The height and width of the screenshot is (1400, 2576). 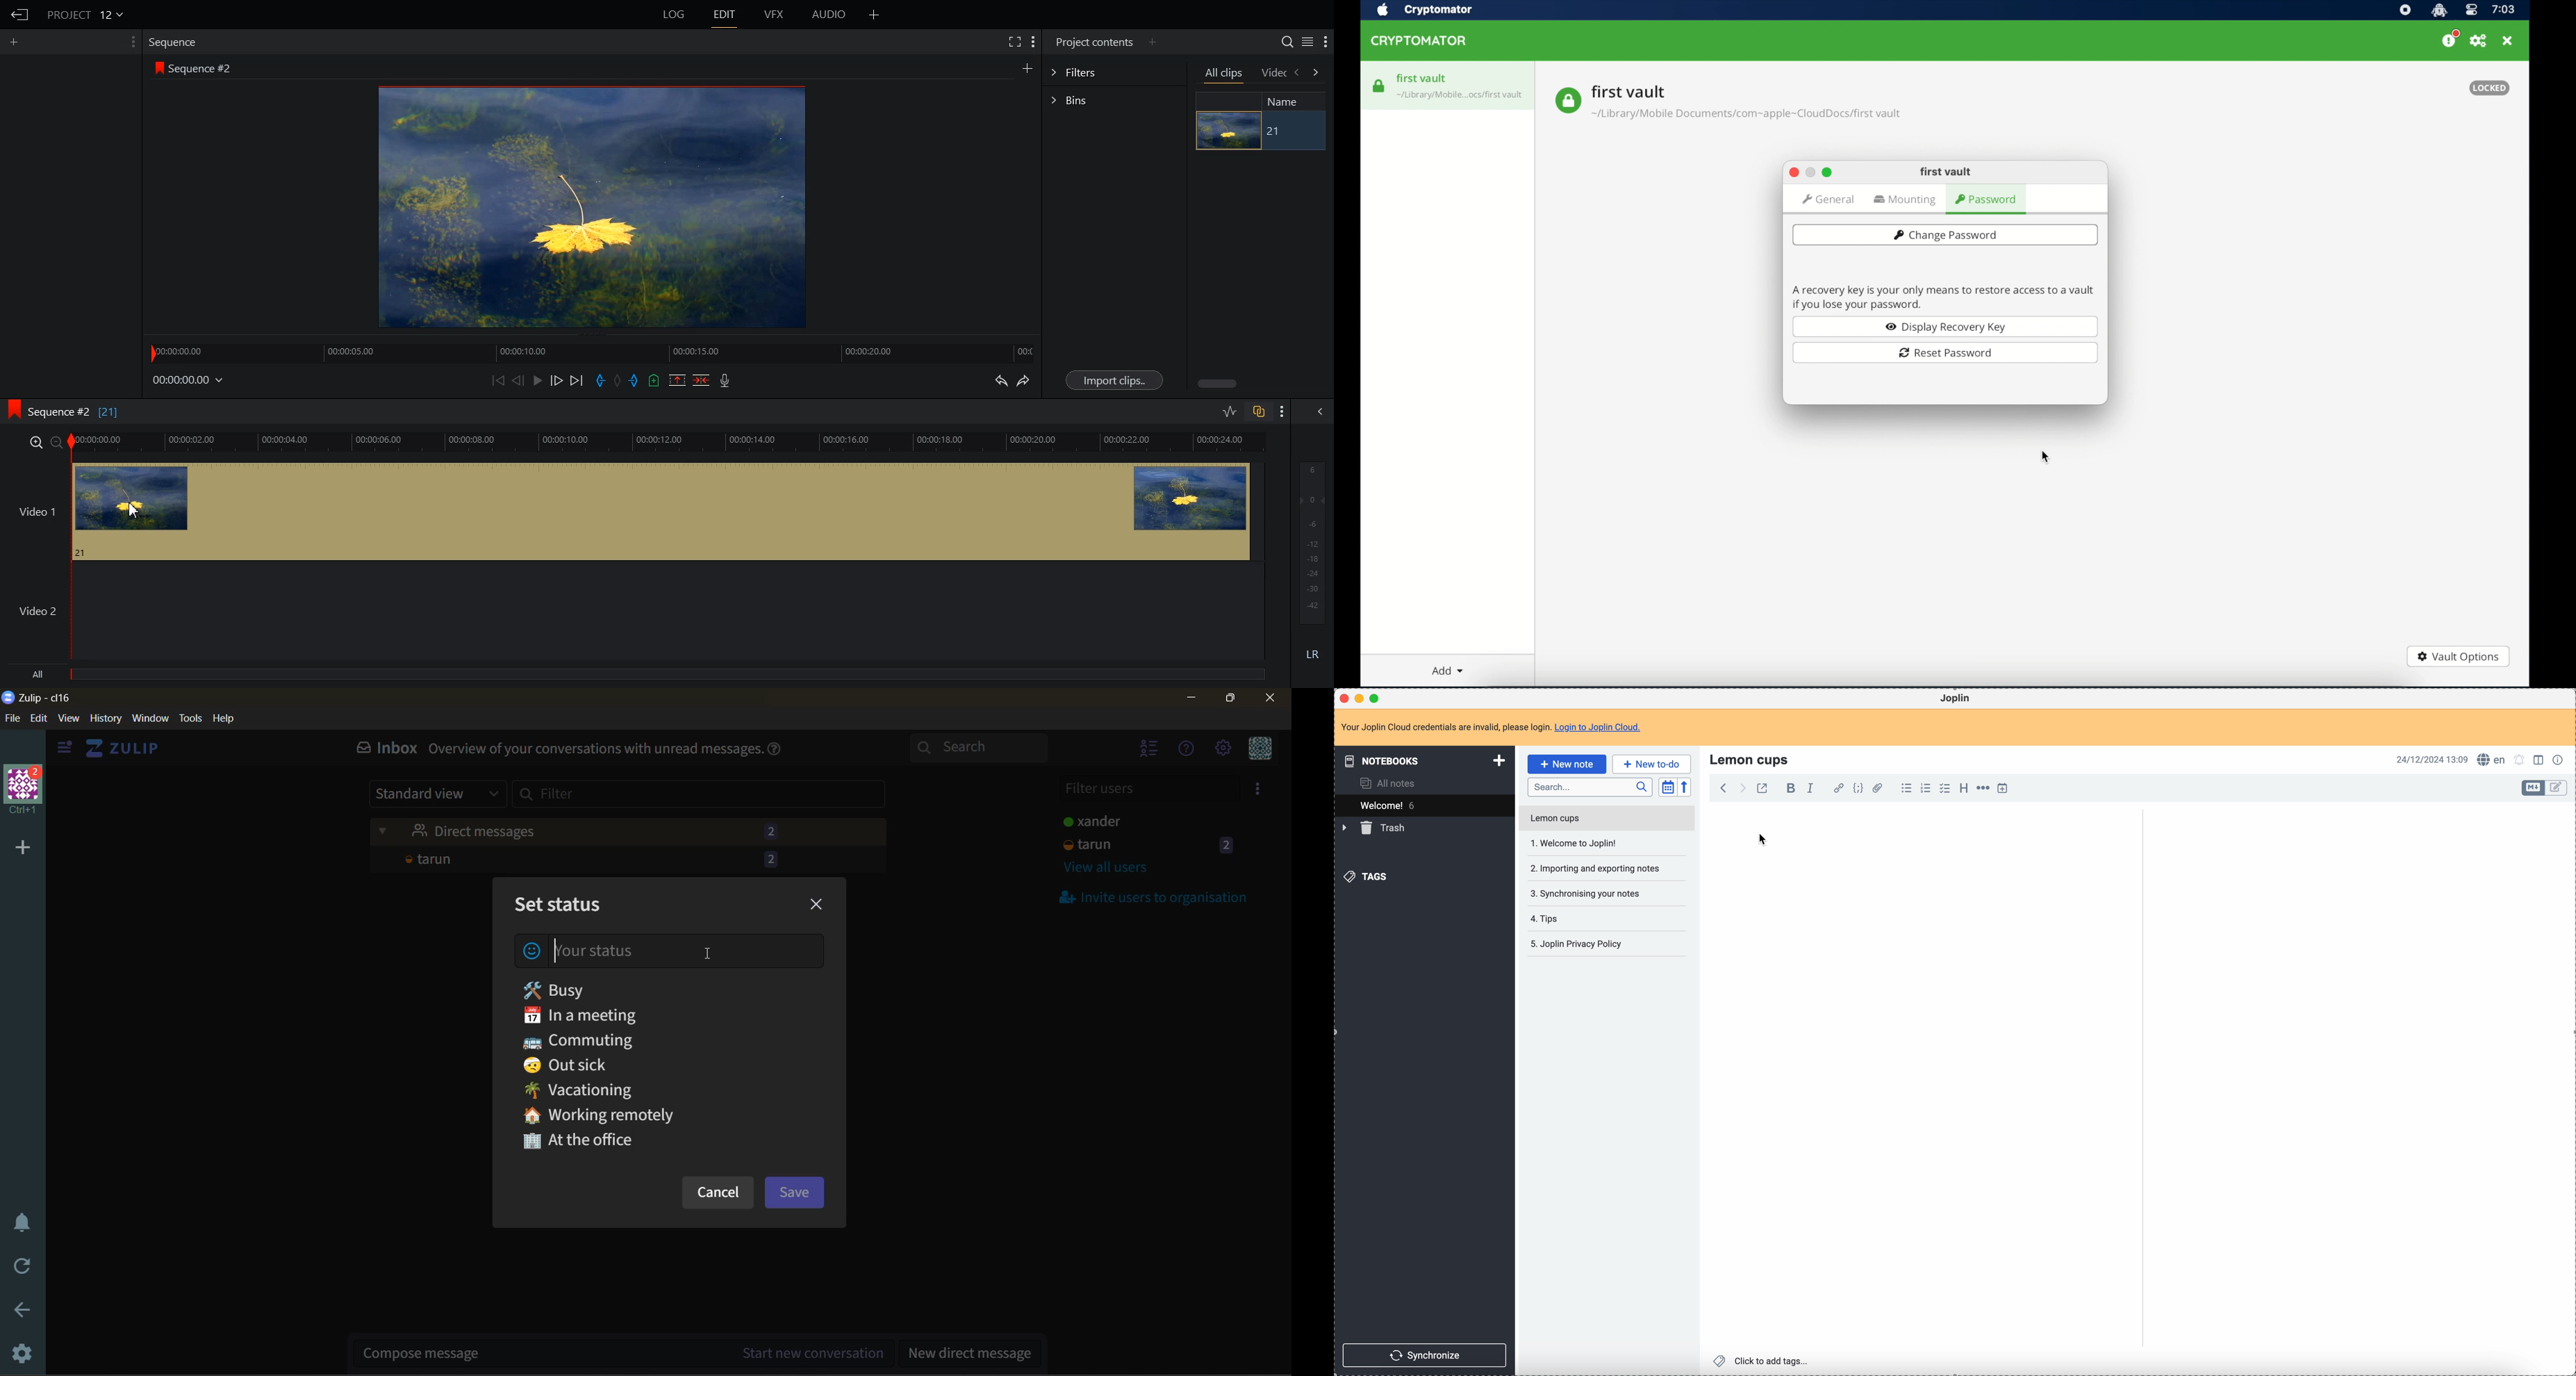 What do you see at coordinates (1596, 869) in the screenshot?
I see `importing and exporting your notes` at bounding box center [1596, 869].